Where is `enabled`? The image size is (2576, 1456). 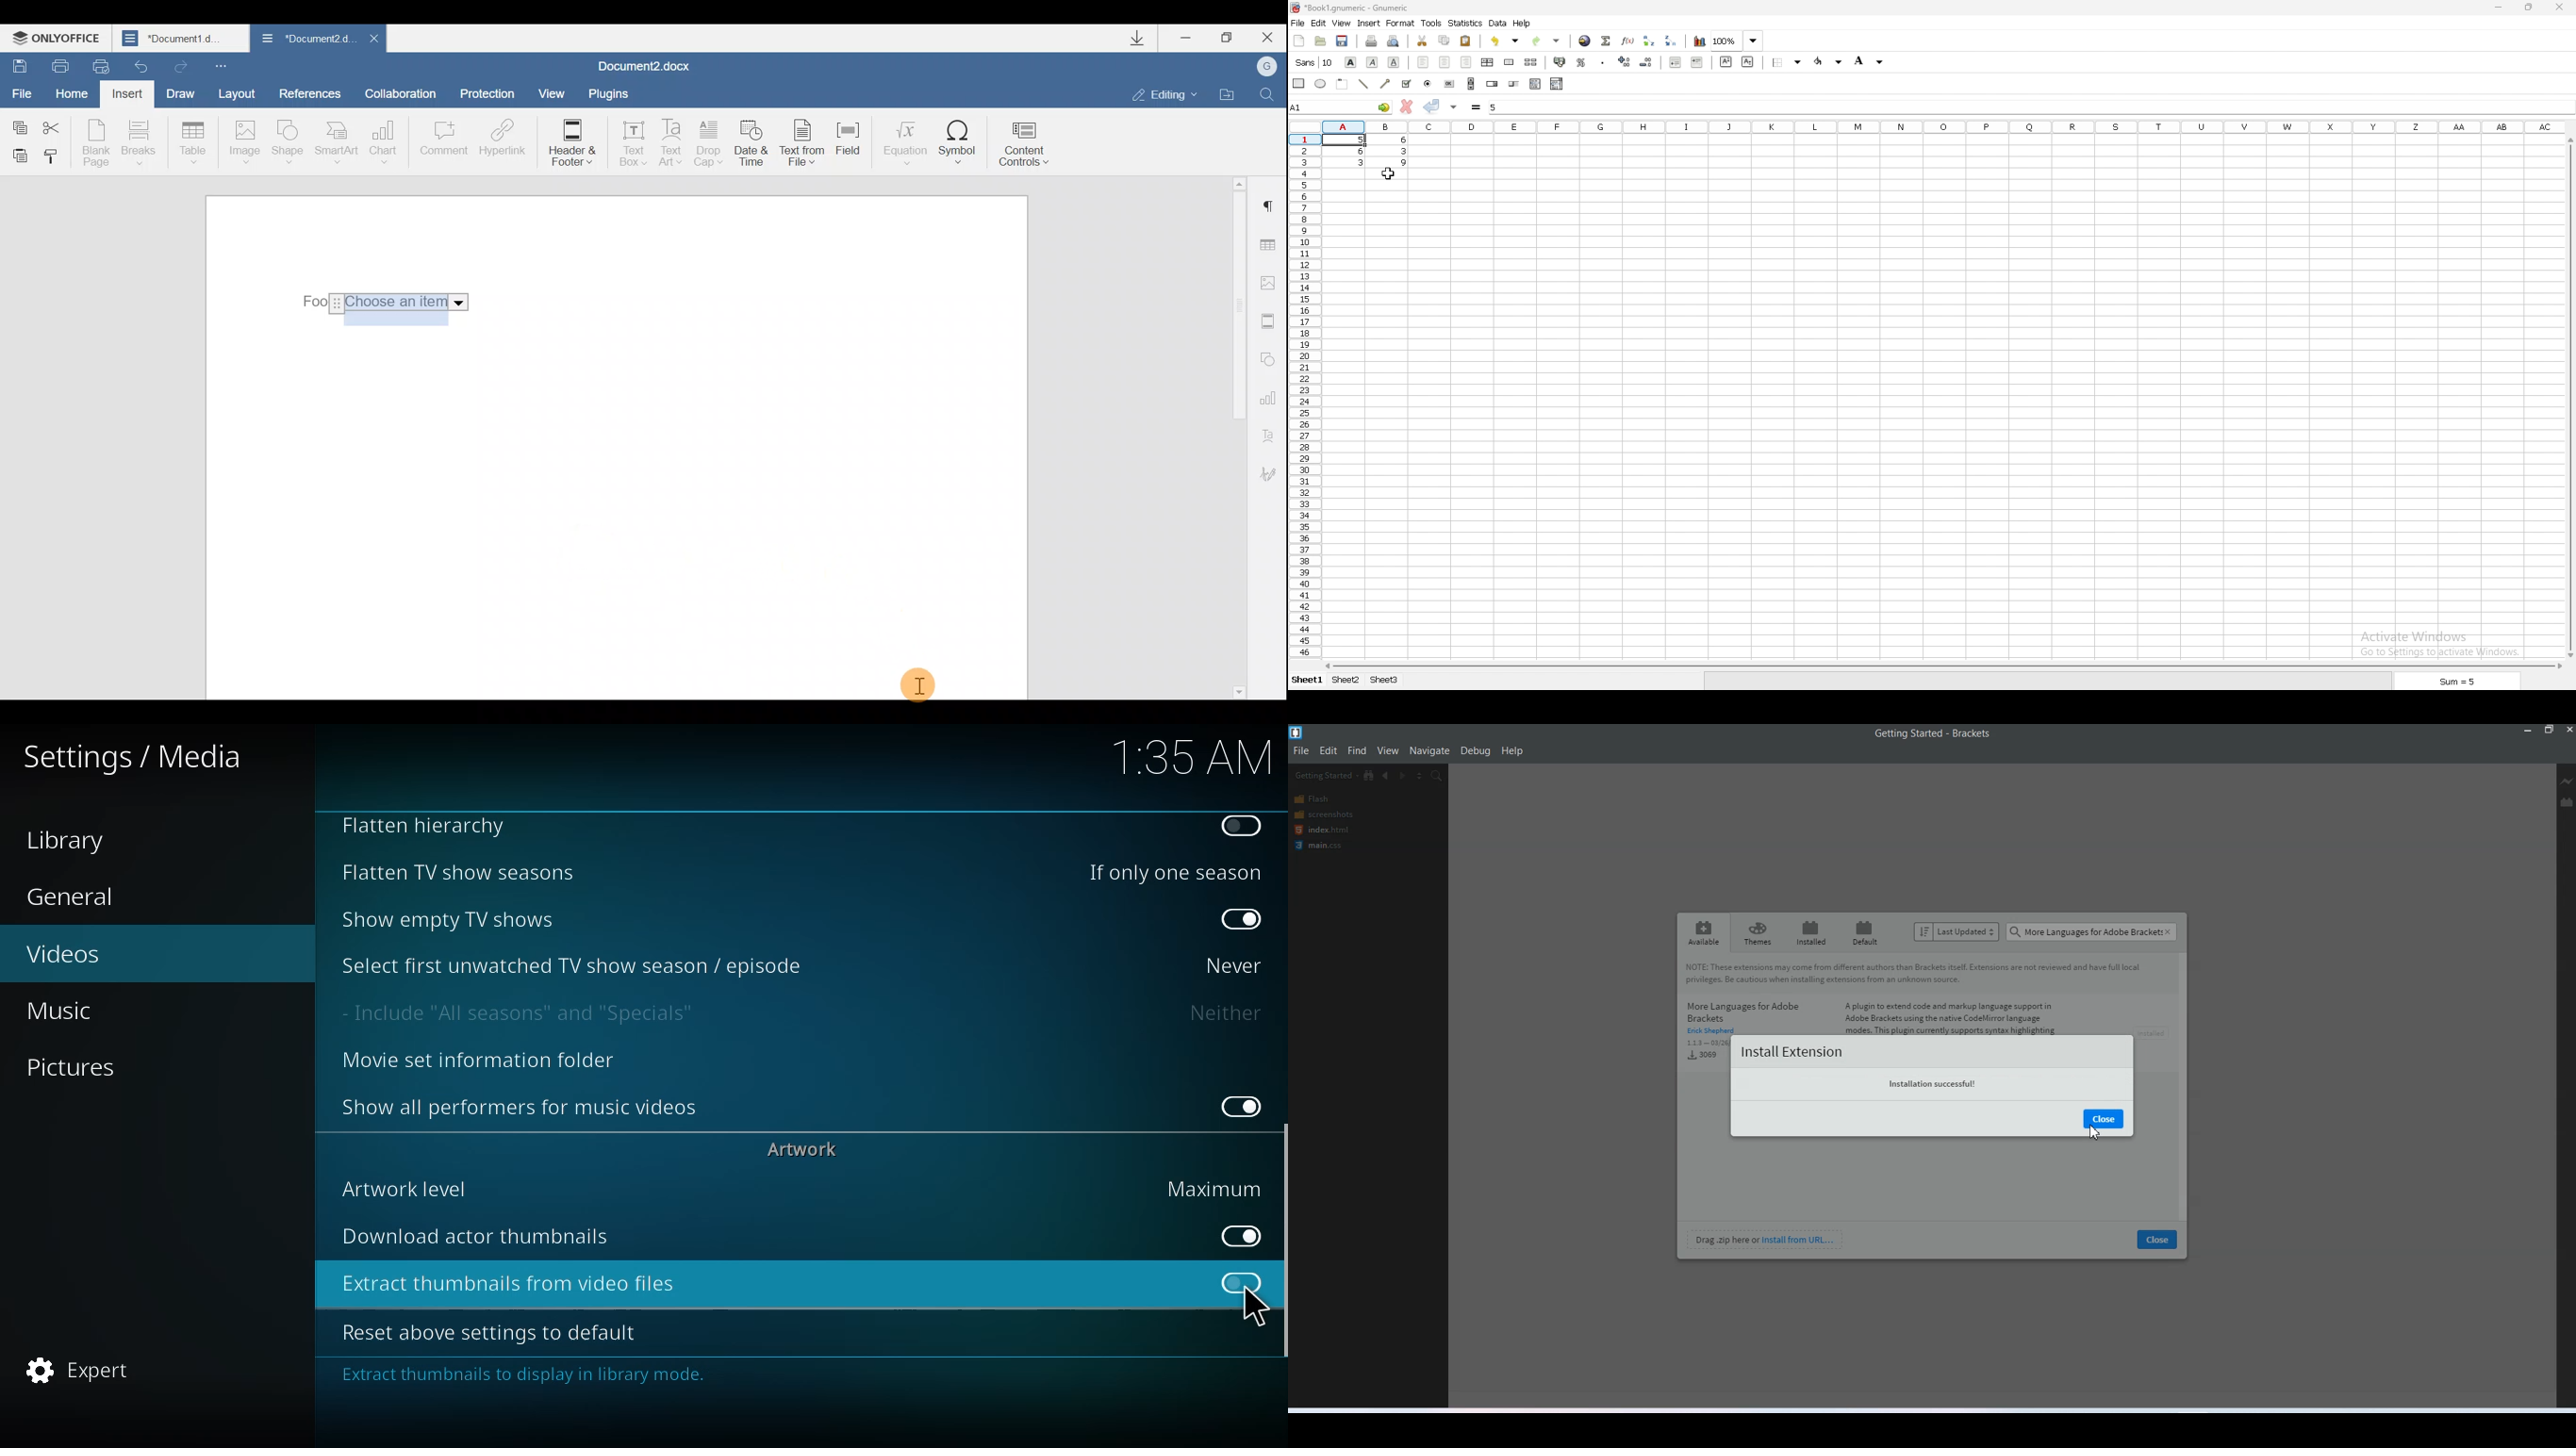 enabled is located at coordinates (1233, 1235).